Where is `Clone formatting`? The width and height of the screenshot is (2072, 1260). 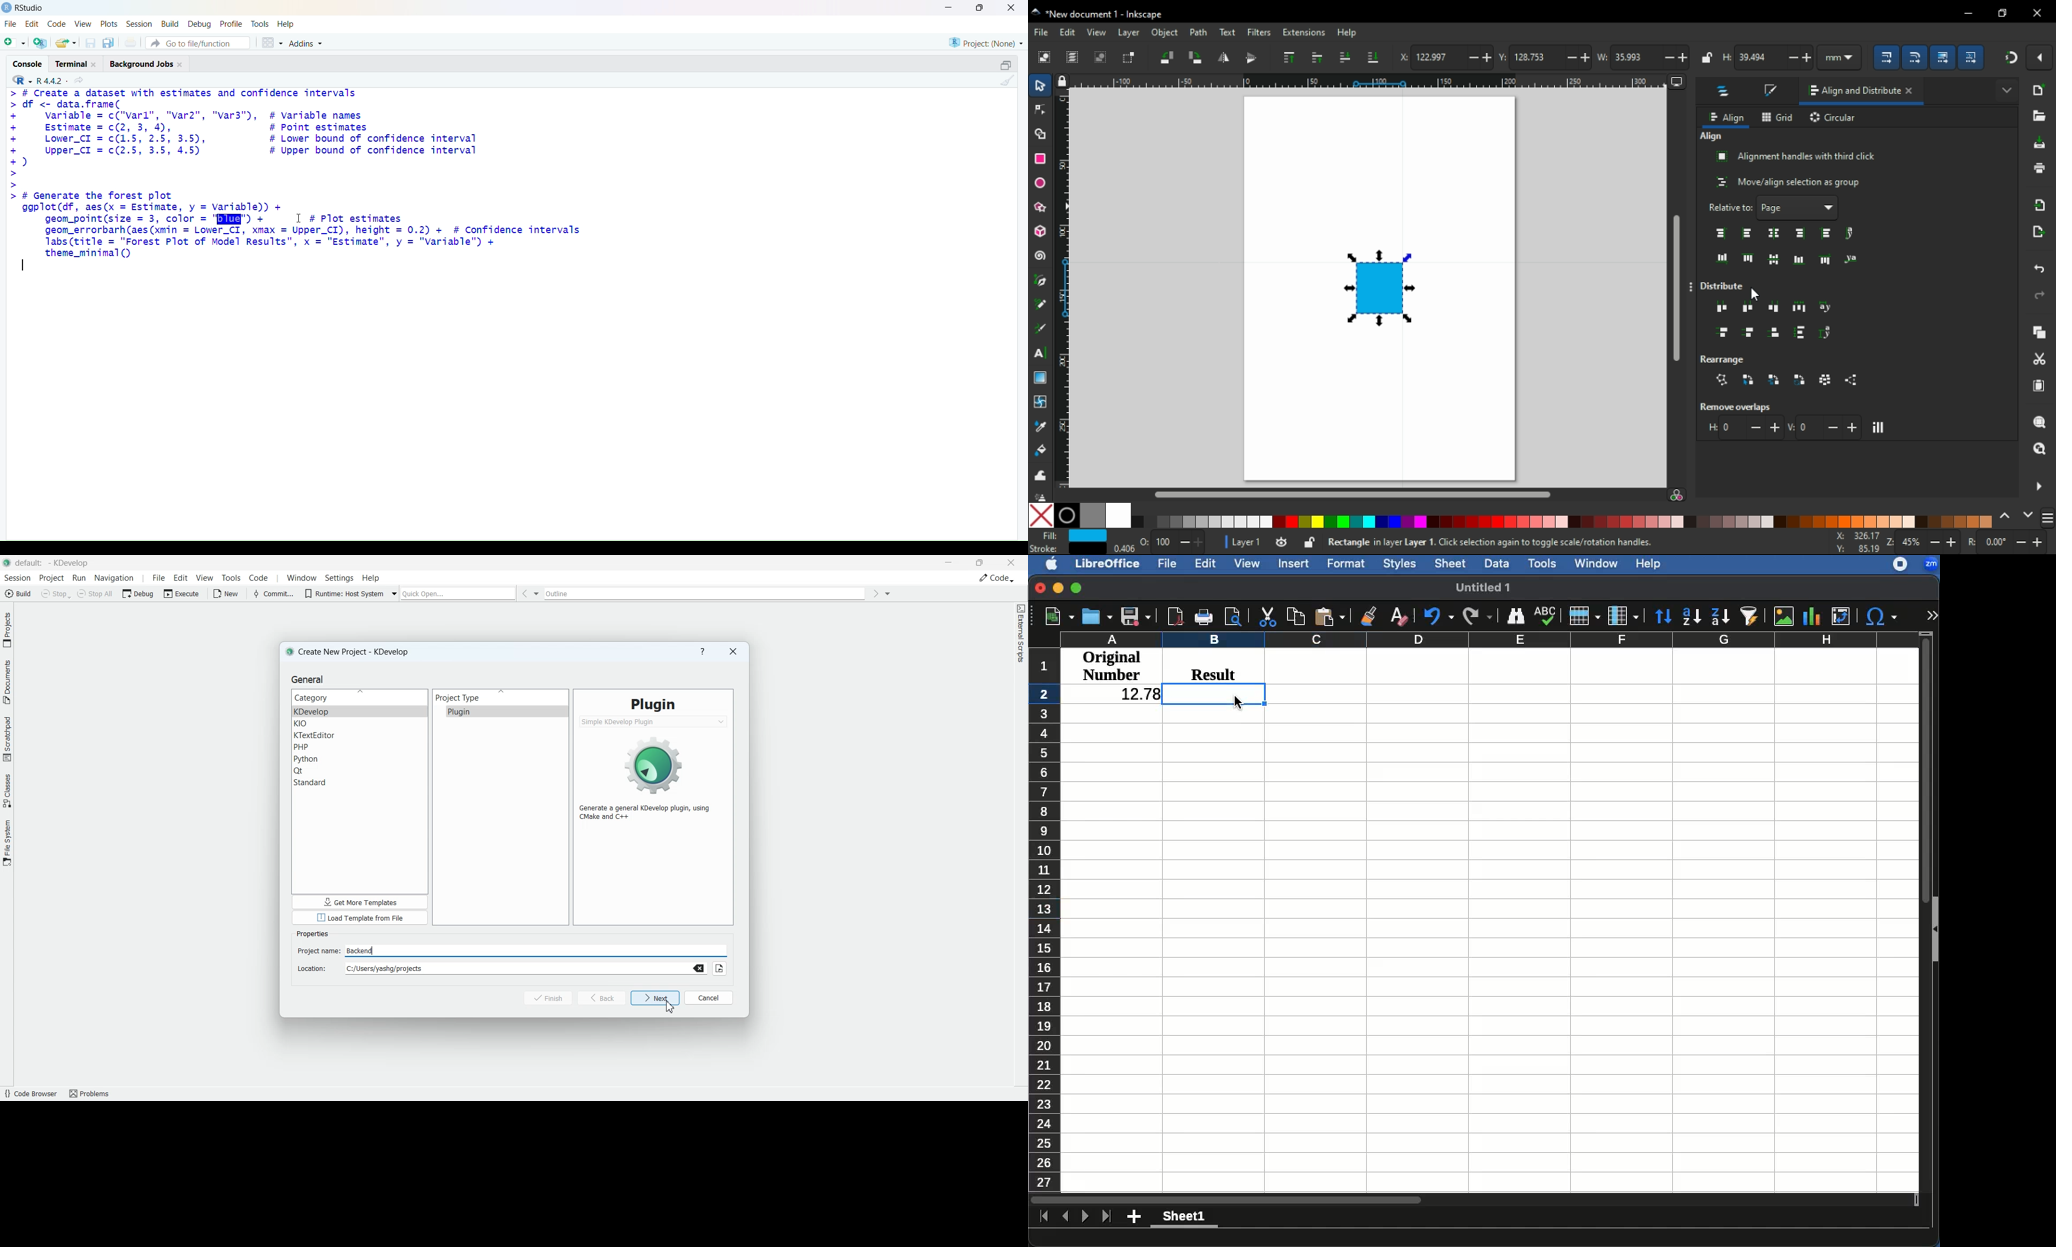 Clone formatting is located at coordinates (1367, 616).